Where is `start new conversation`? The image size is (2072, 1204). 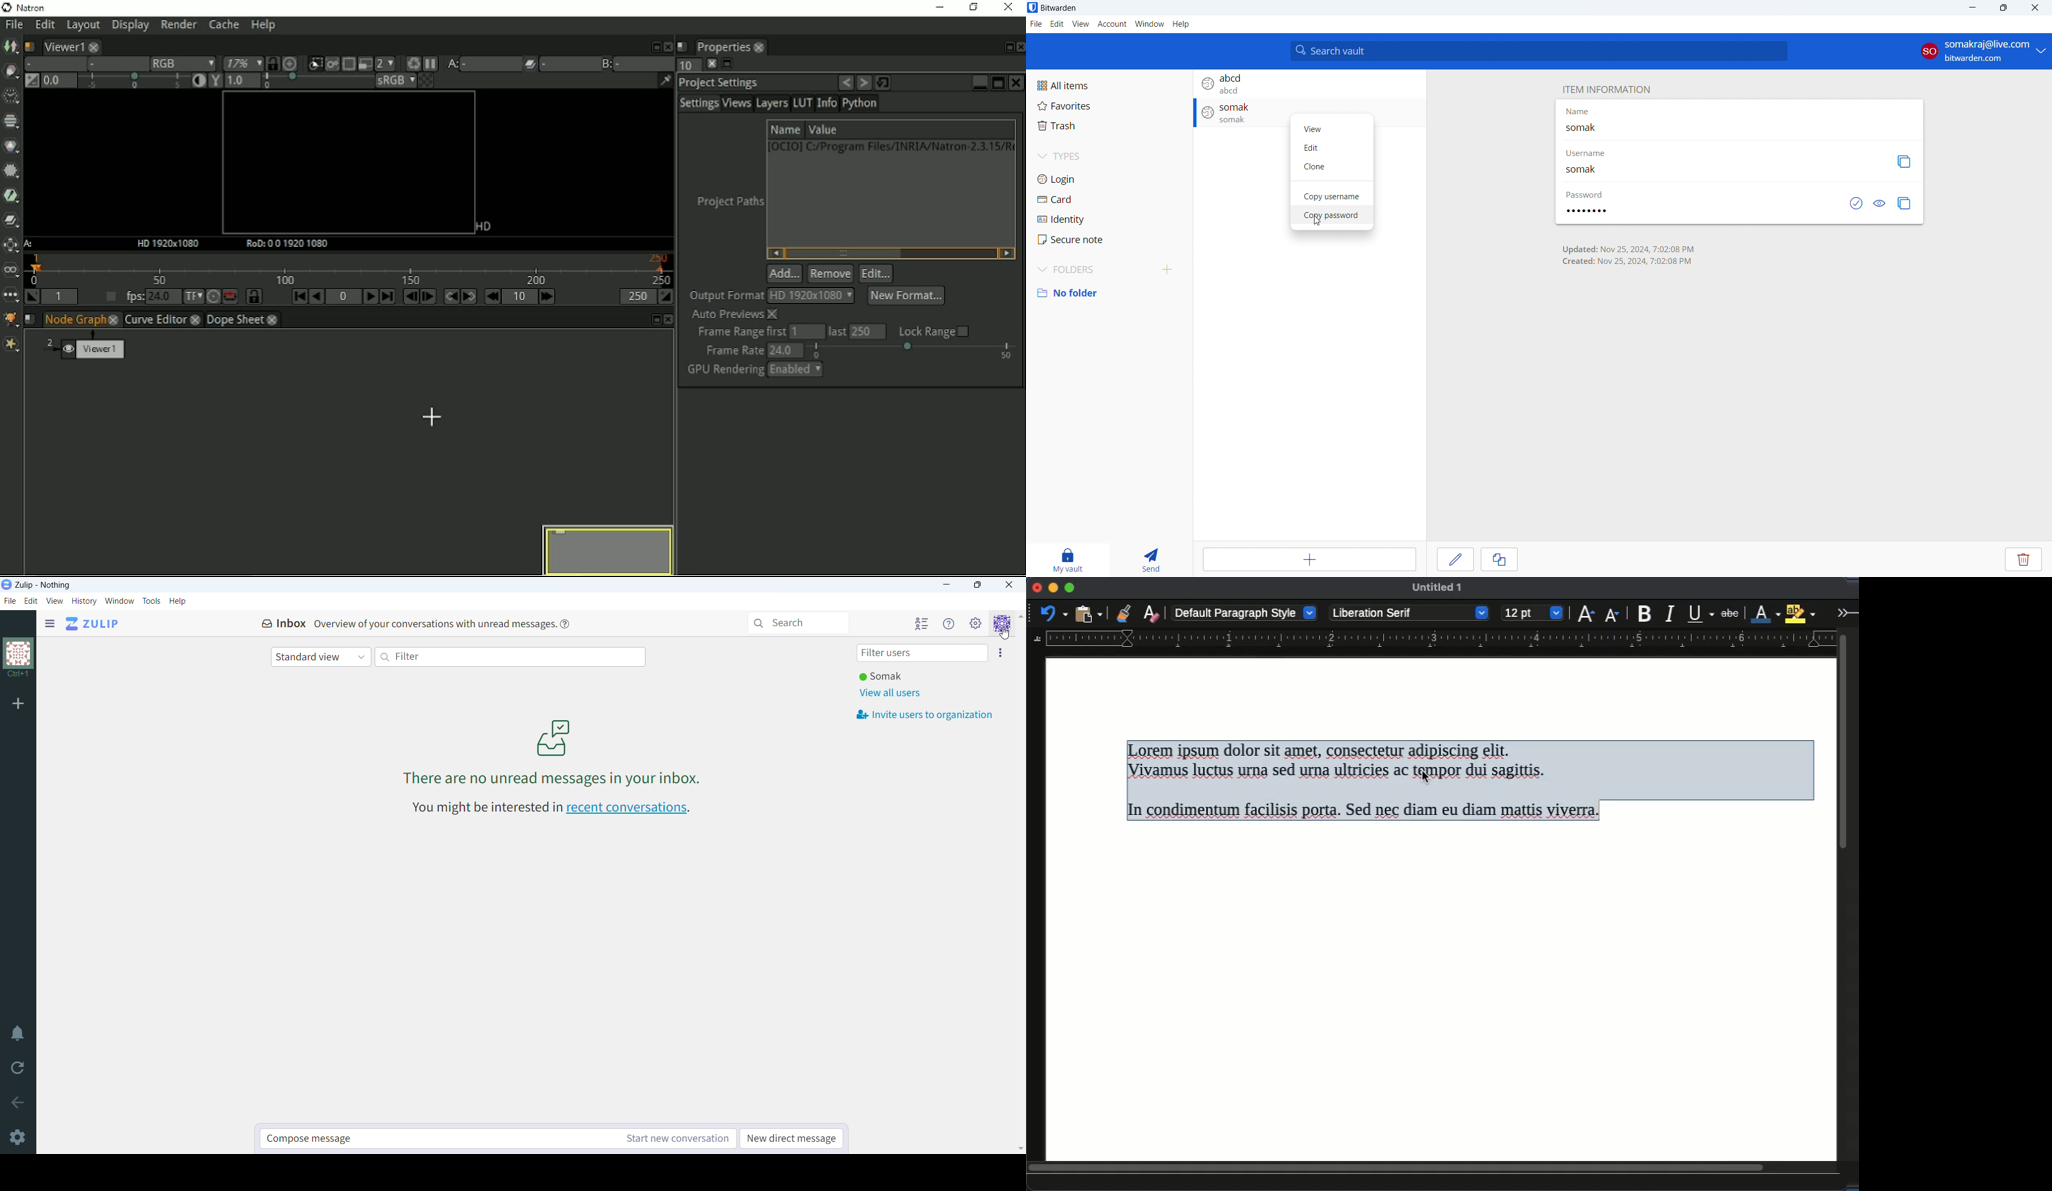
start new conversation is located at coordinates (675, 1139).